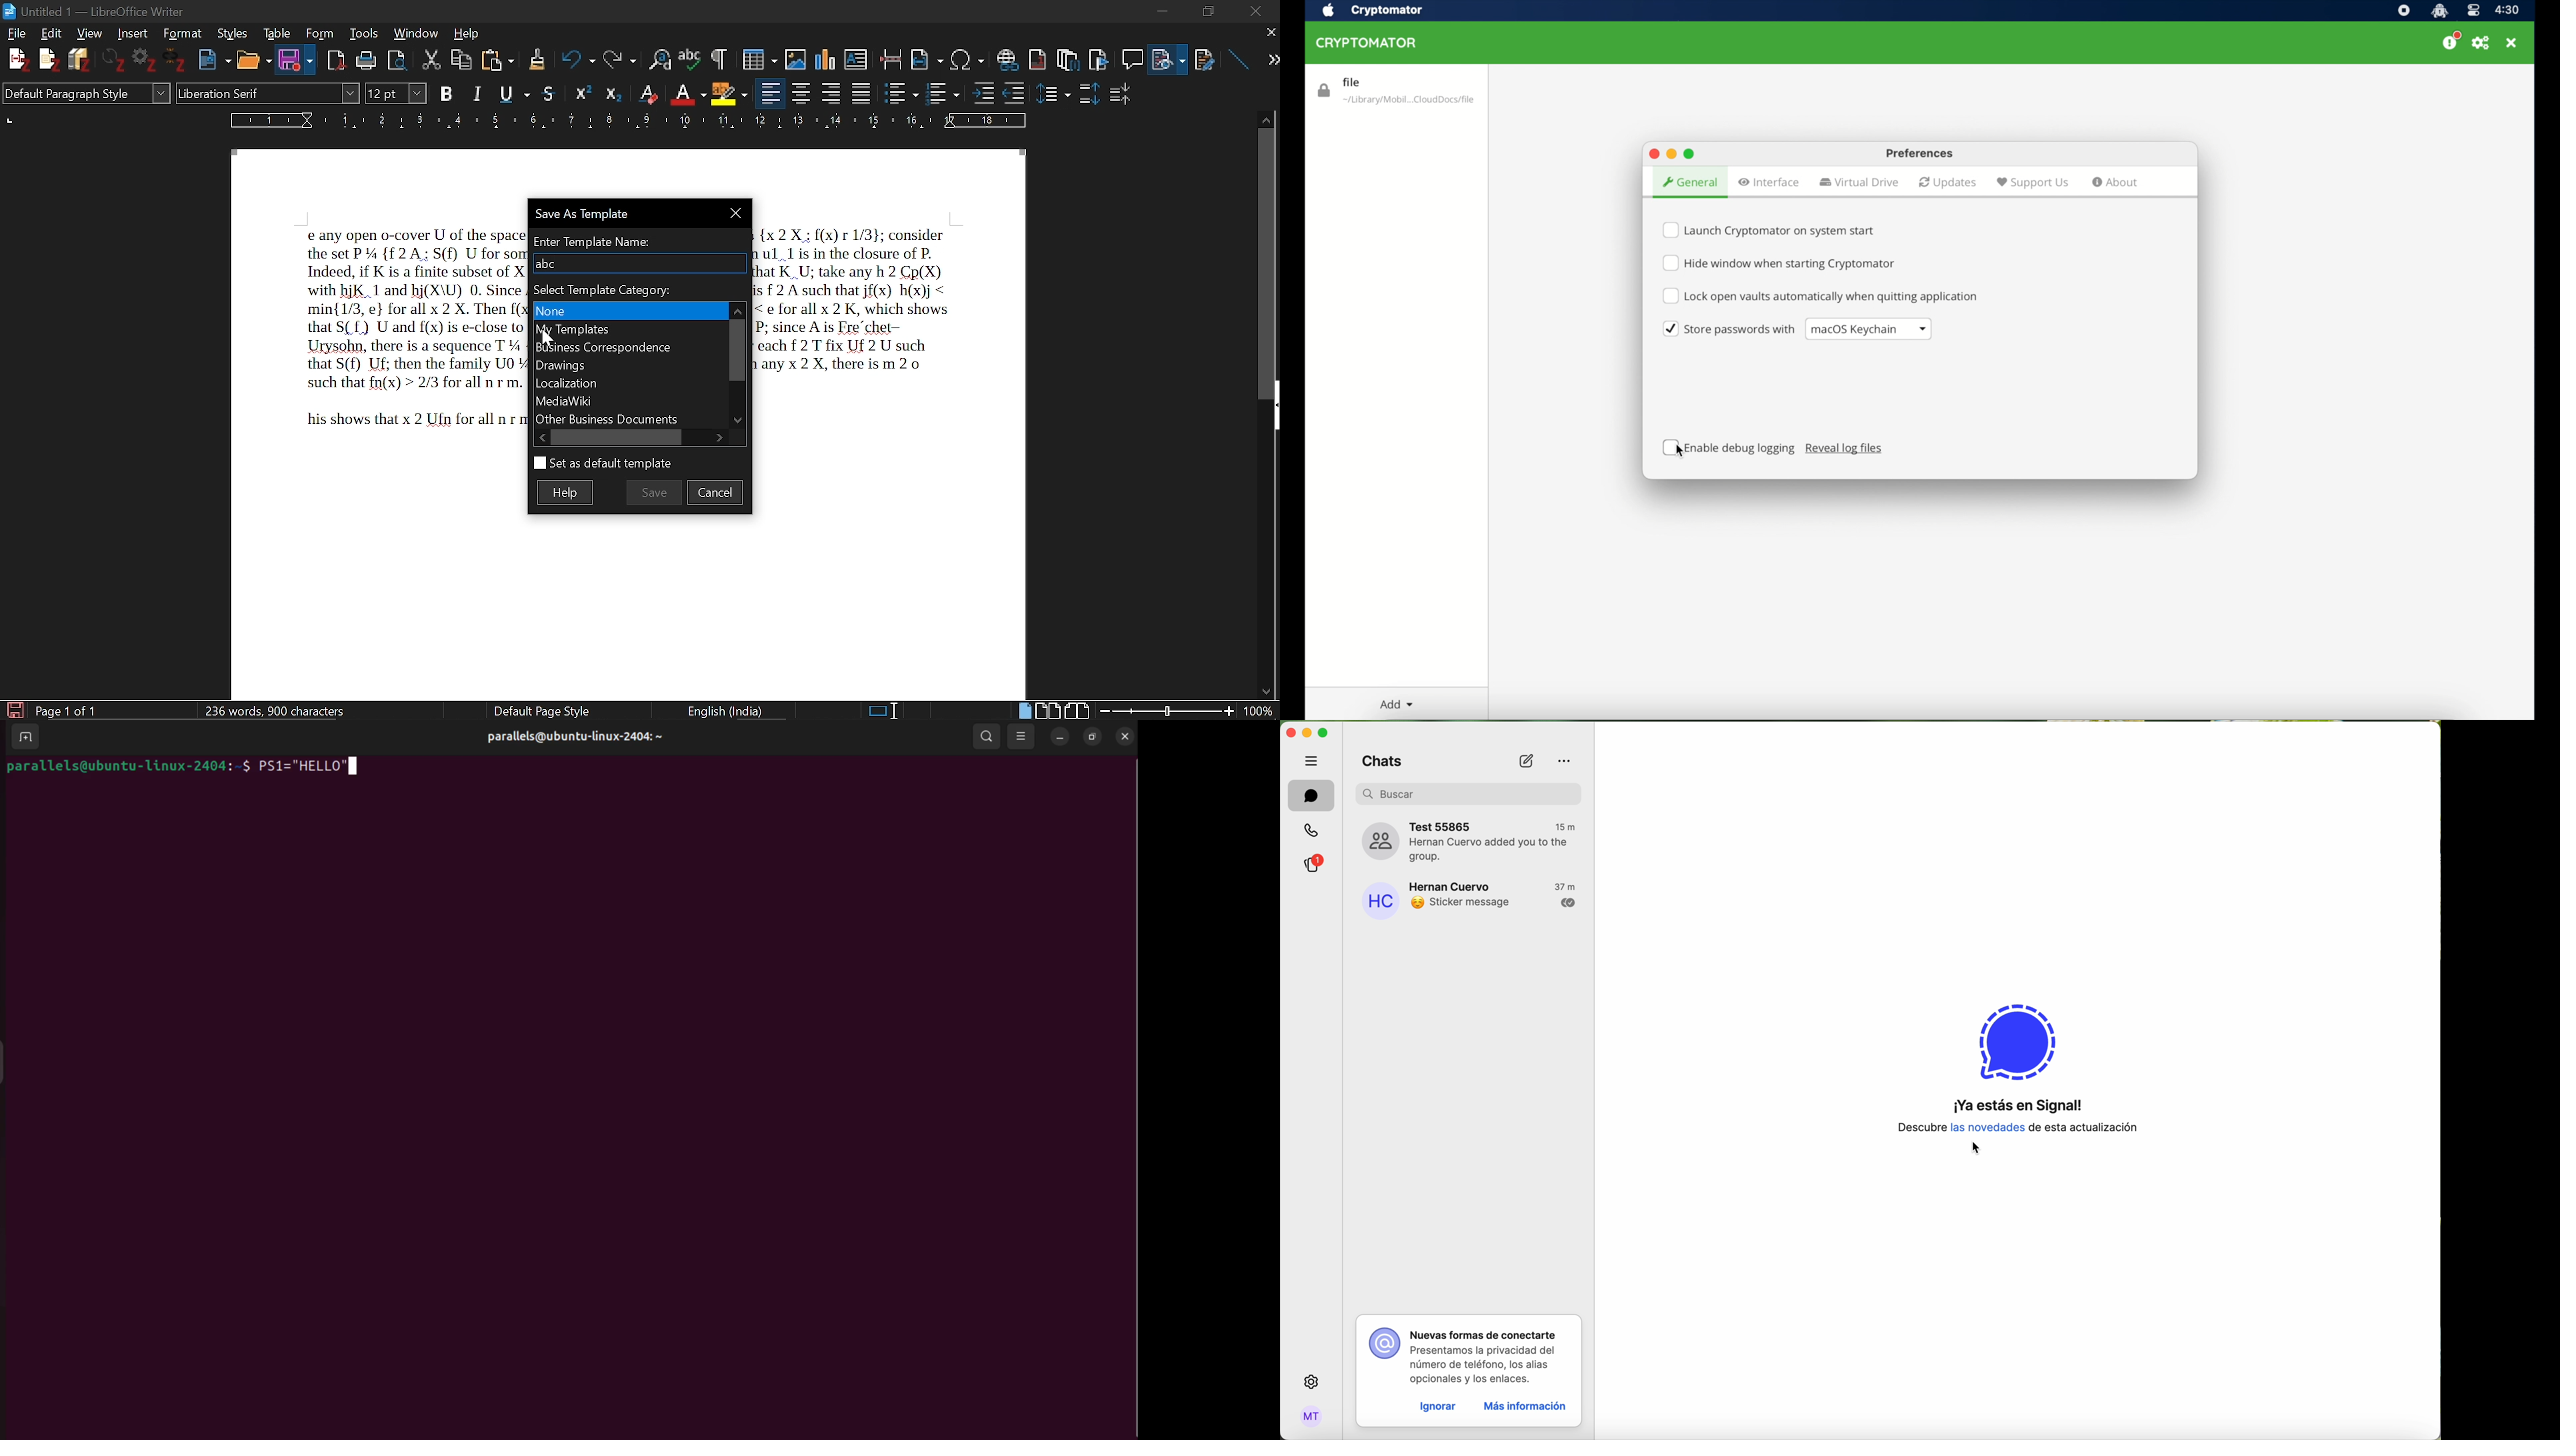 This screenshot has width=2576, height=1456. What do you see at coordinates (858, 55) in the screenshot?
I see `Insert text` at bounding box center [858, 55].